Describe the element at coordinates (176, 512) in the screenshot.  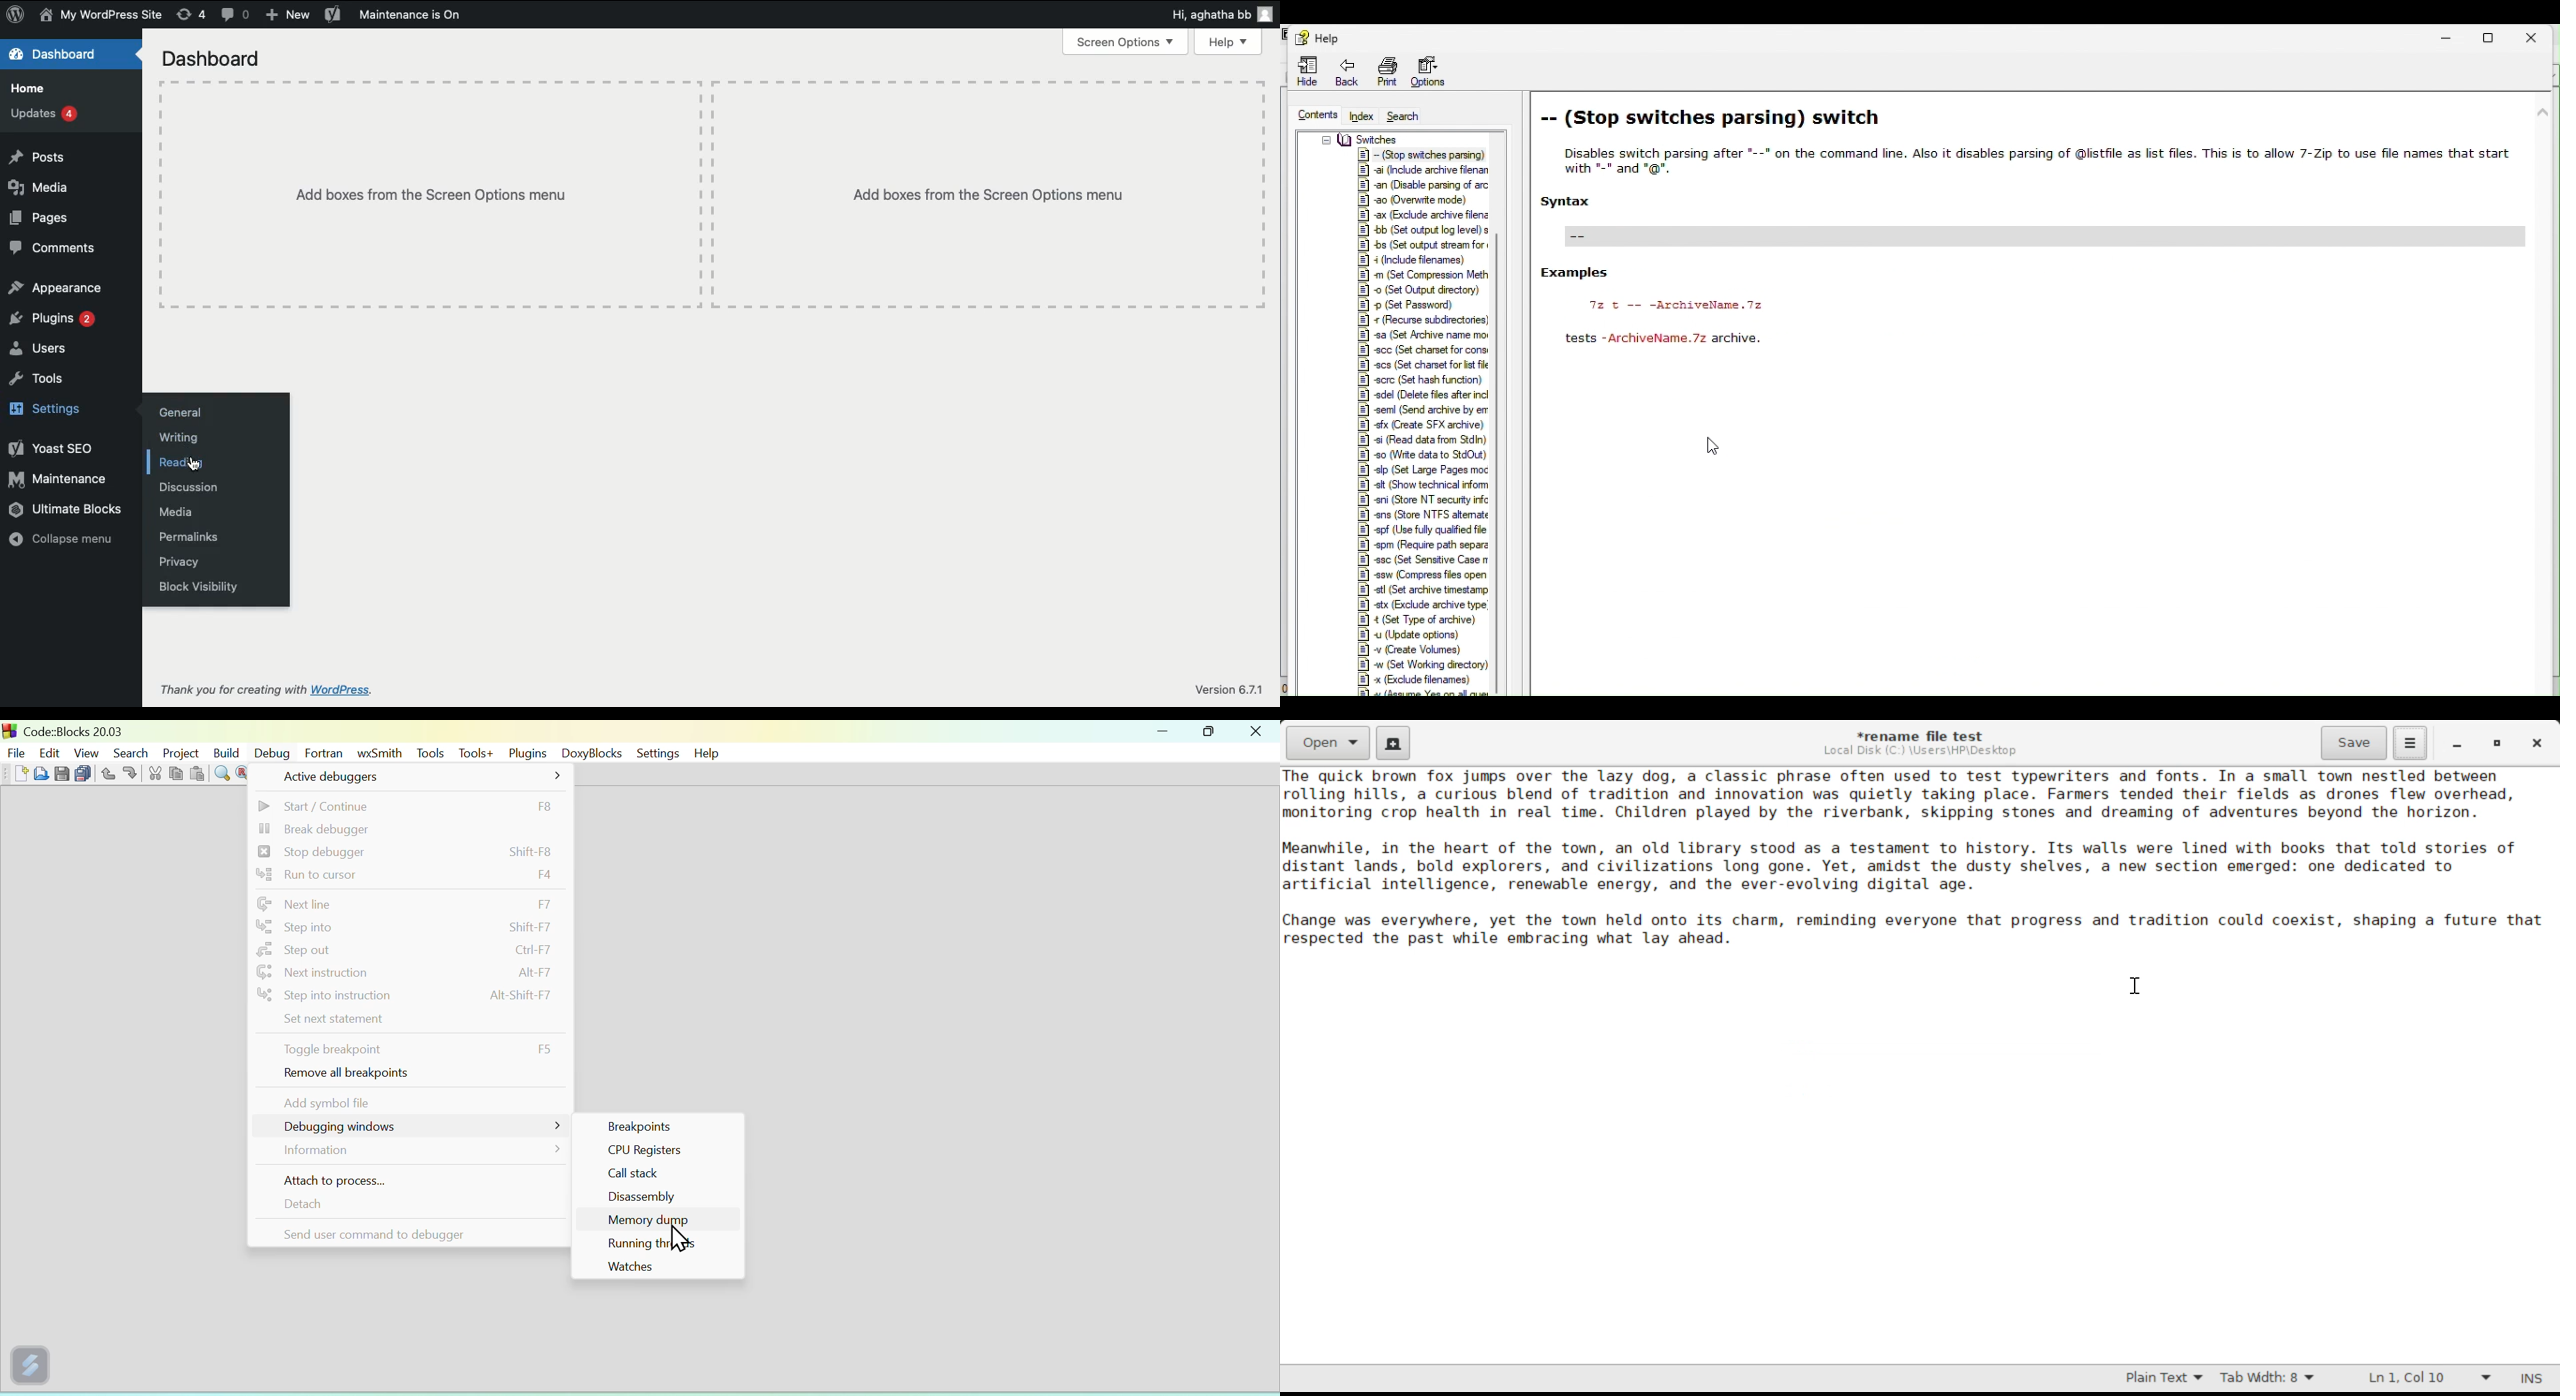
I see `media` at that location.